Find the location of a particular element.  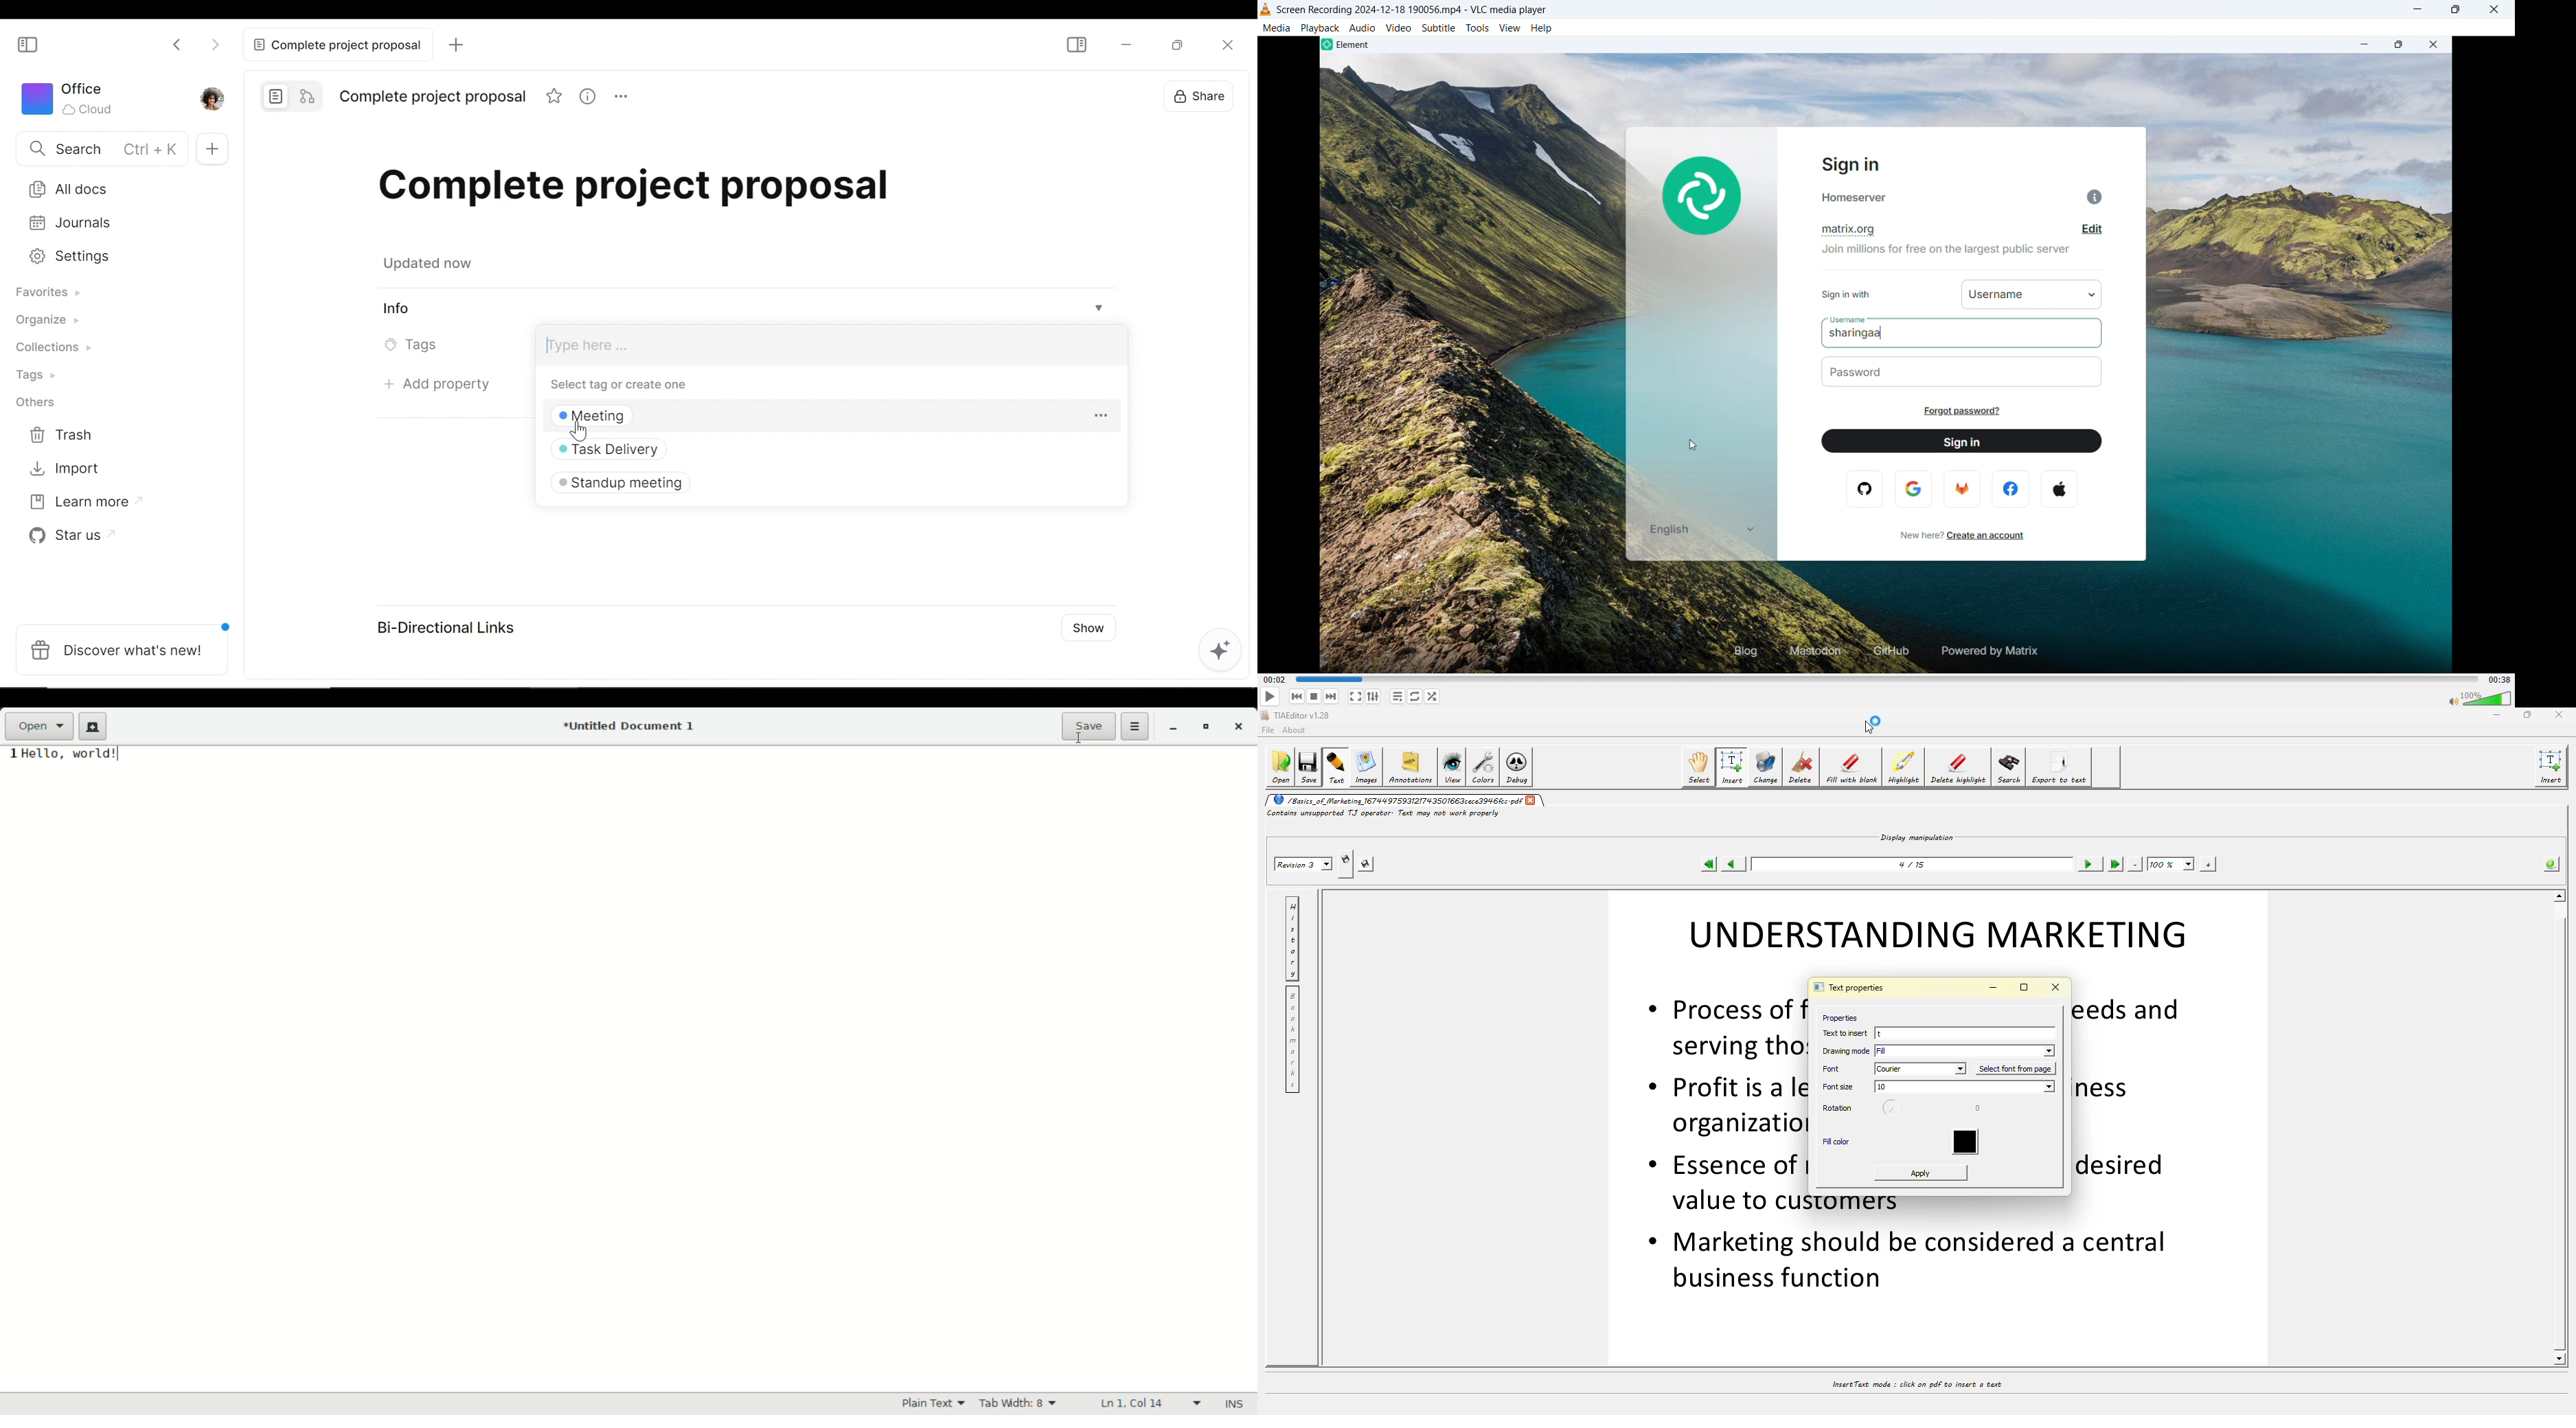

toggle between loop all, loop one & no loop is located at coordinates (1415, 696).